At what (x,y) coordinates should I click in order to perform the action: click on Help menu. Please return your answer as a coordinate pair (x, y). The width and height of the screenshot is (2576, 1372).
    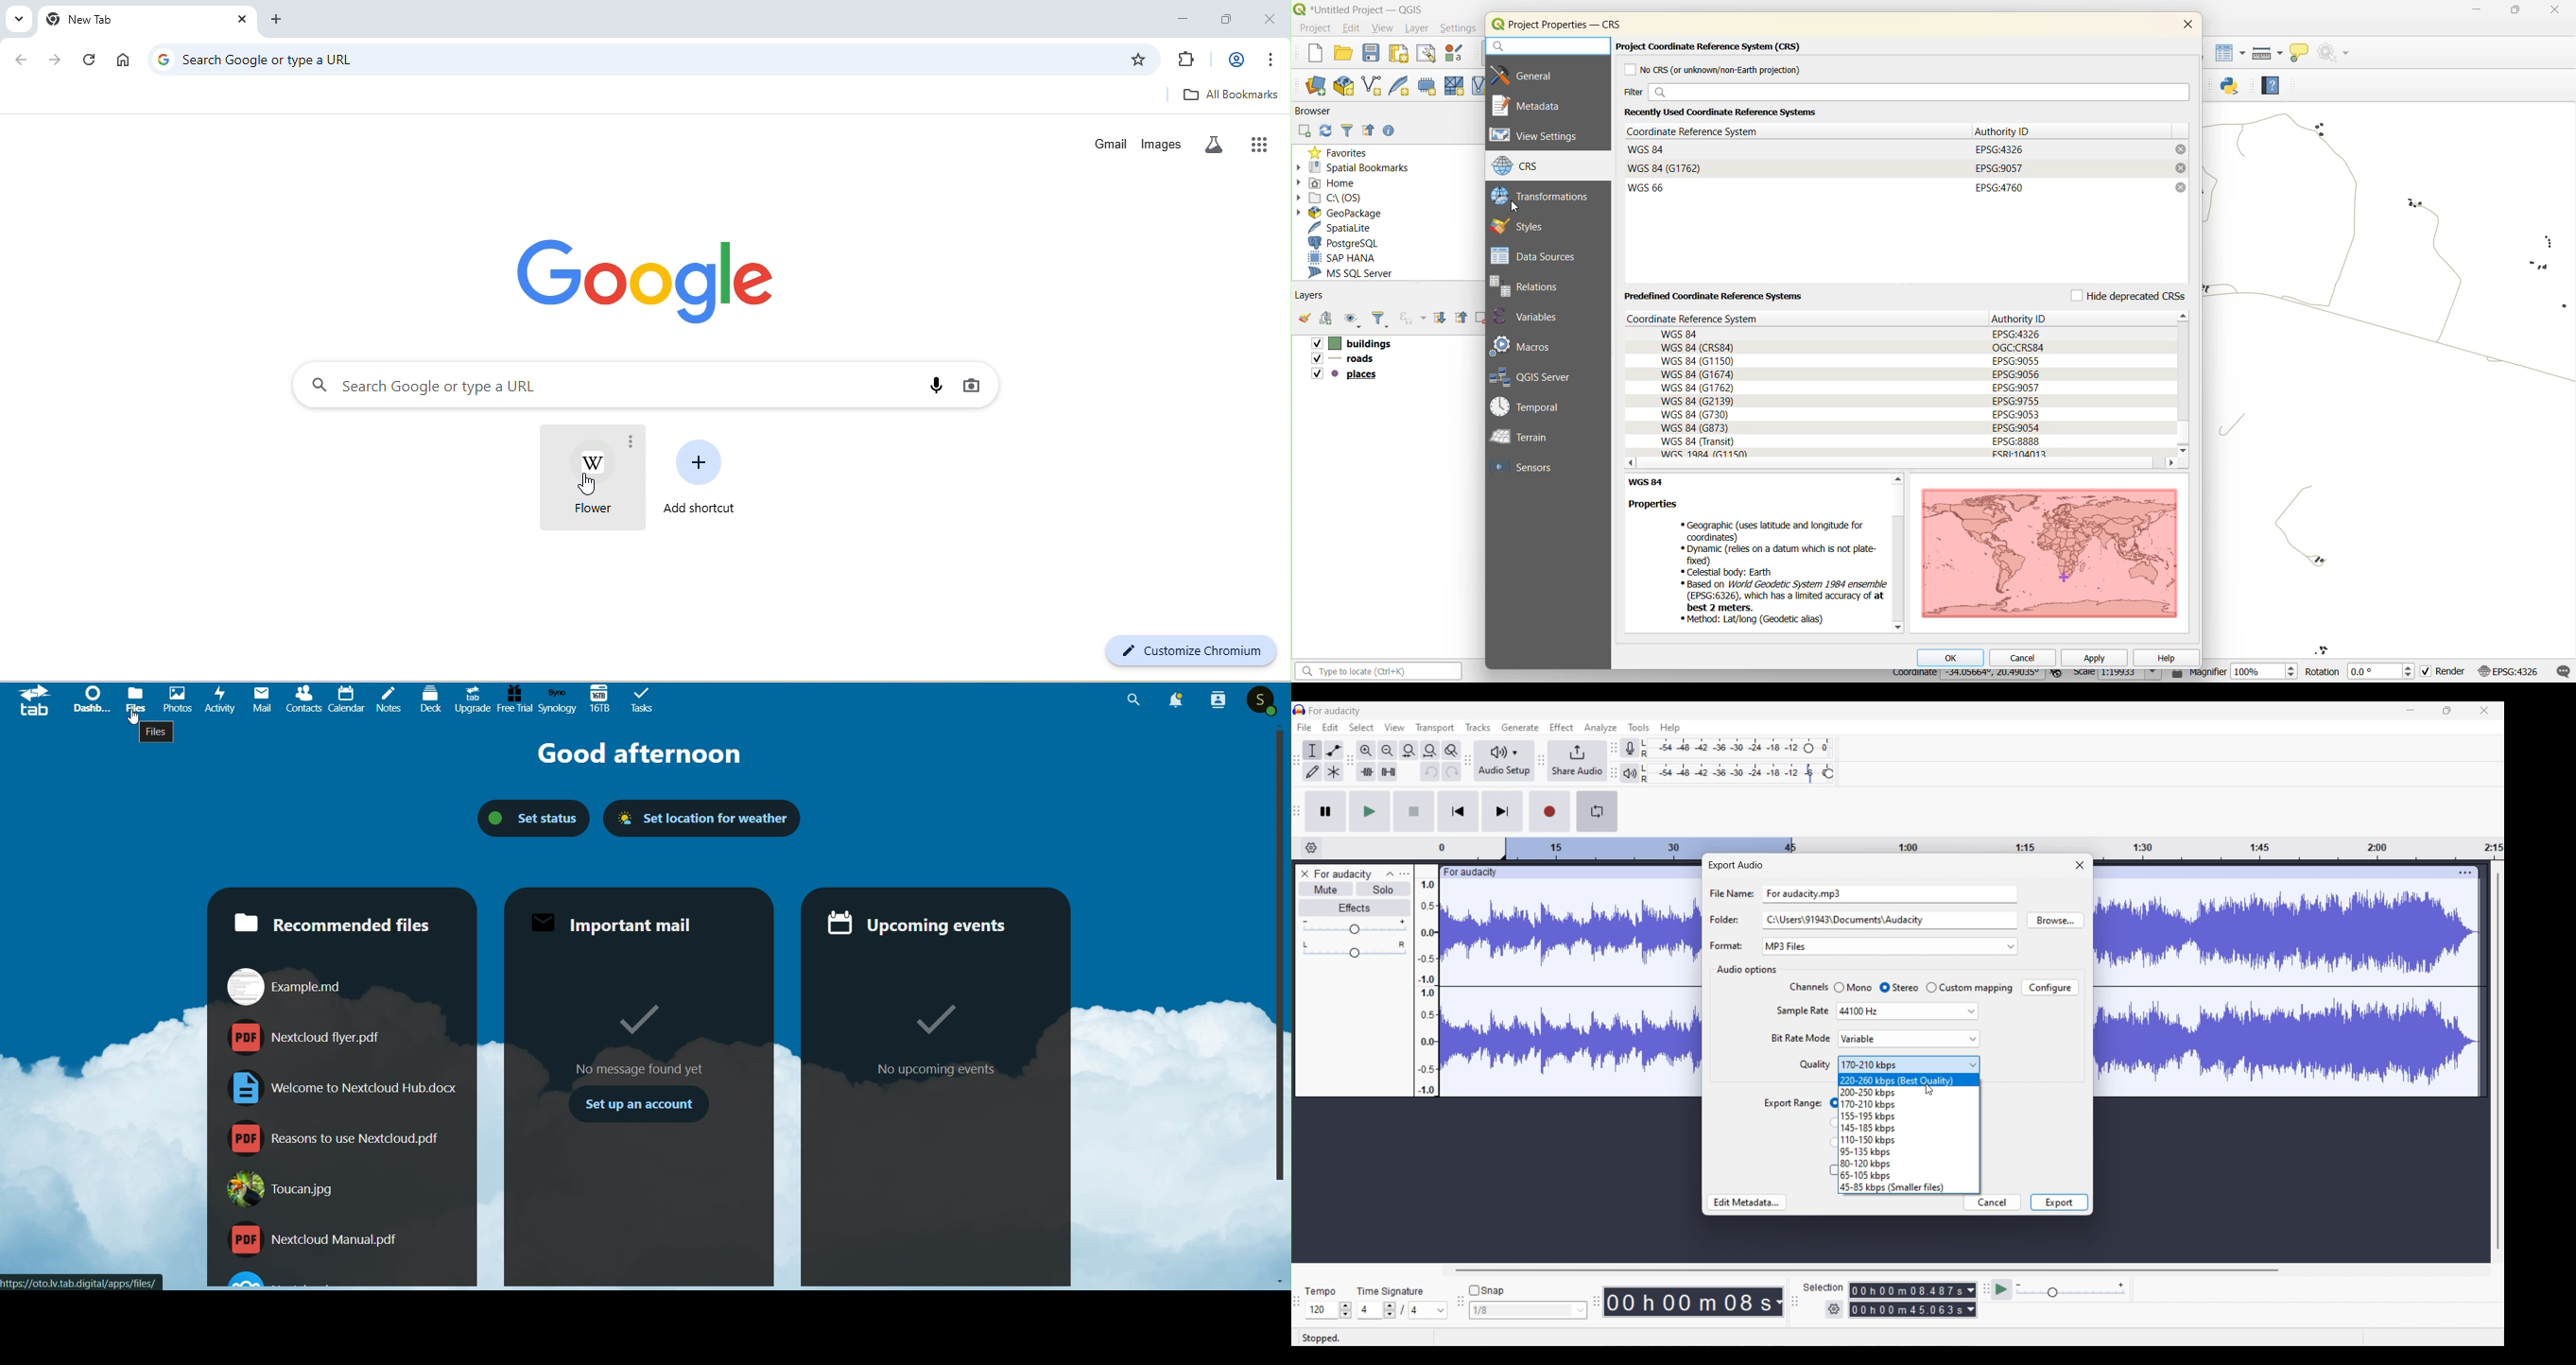
    Looking at the image, I should click on (1670, 729).